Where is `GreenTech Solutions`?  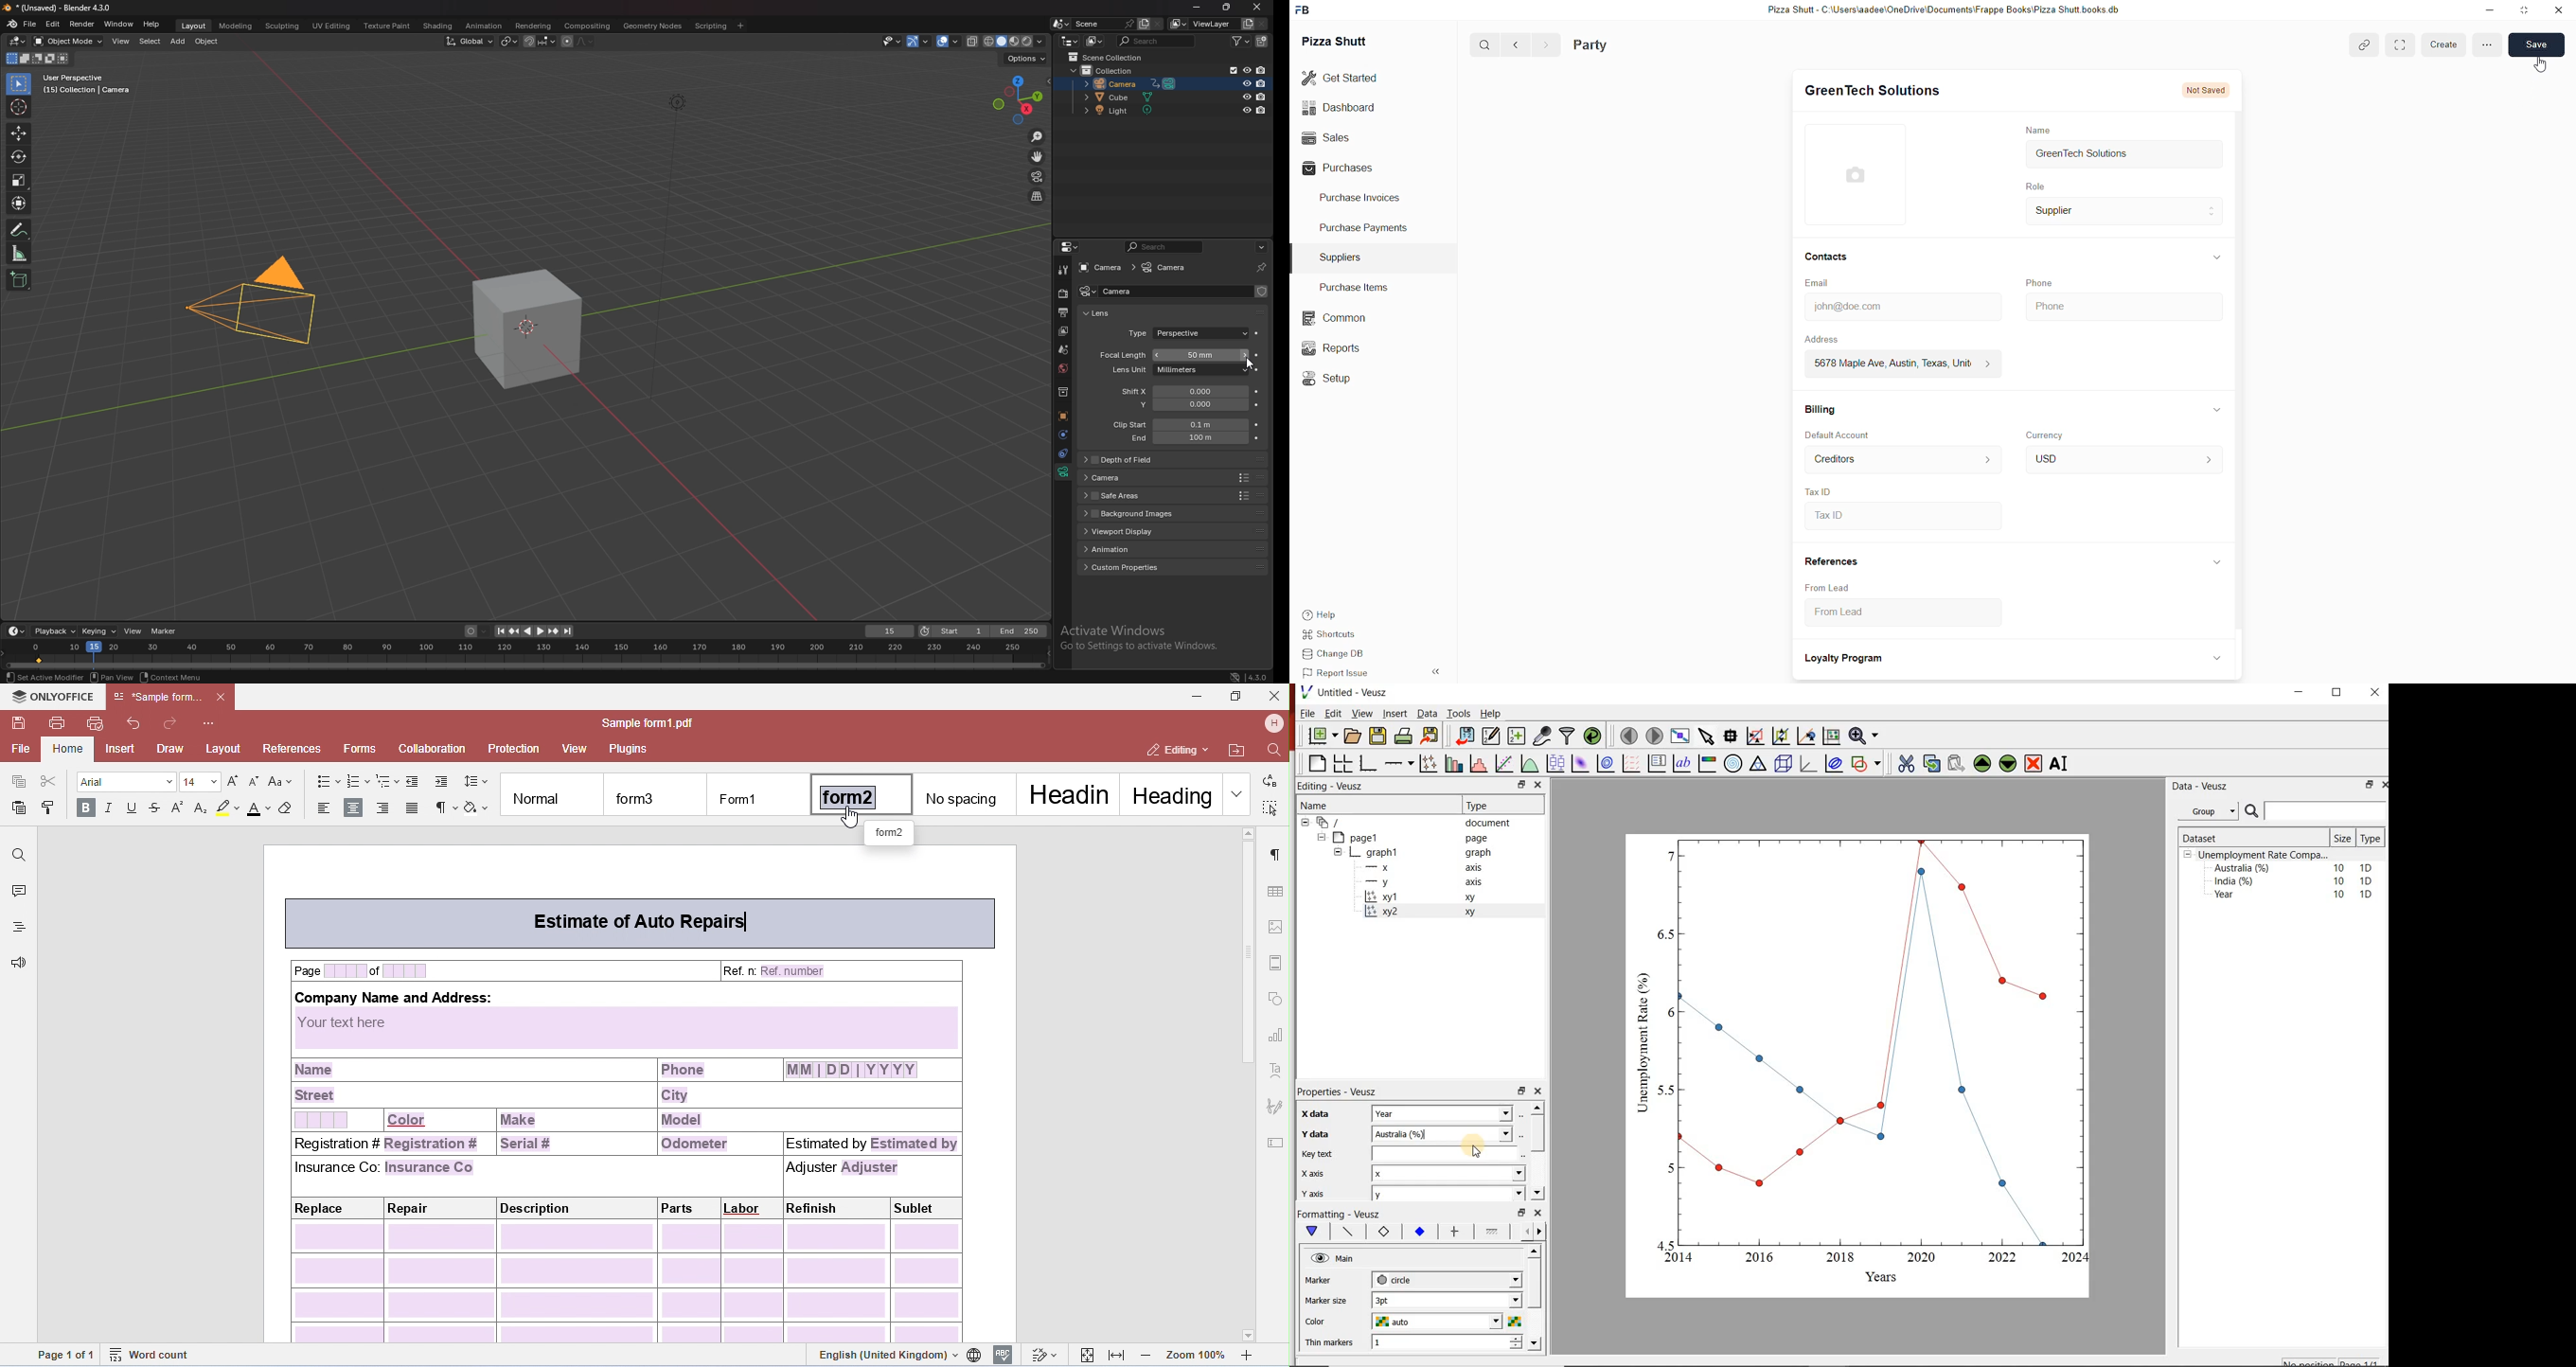 GreenTech Solutions is located at coordinates (2124, 155).